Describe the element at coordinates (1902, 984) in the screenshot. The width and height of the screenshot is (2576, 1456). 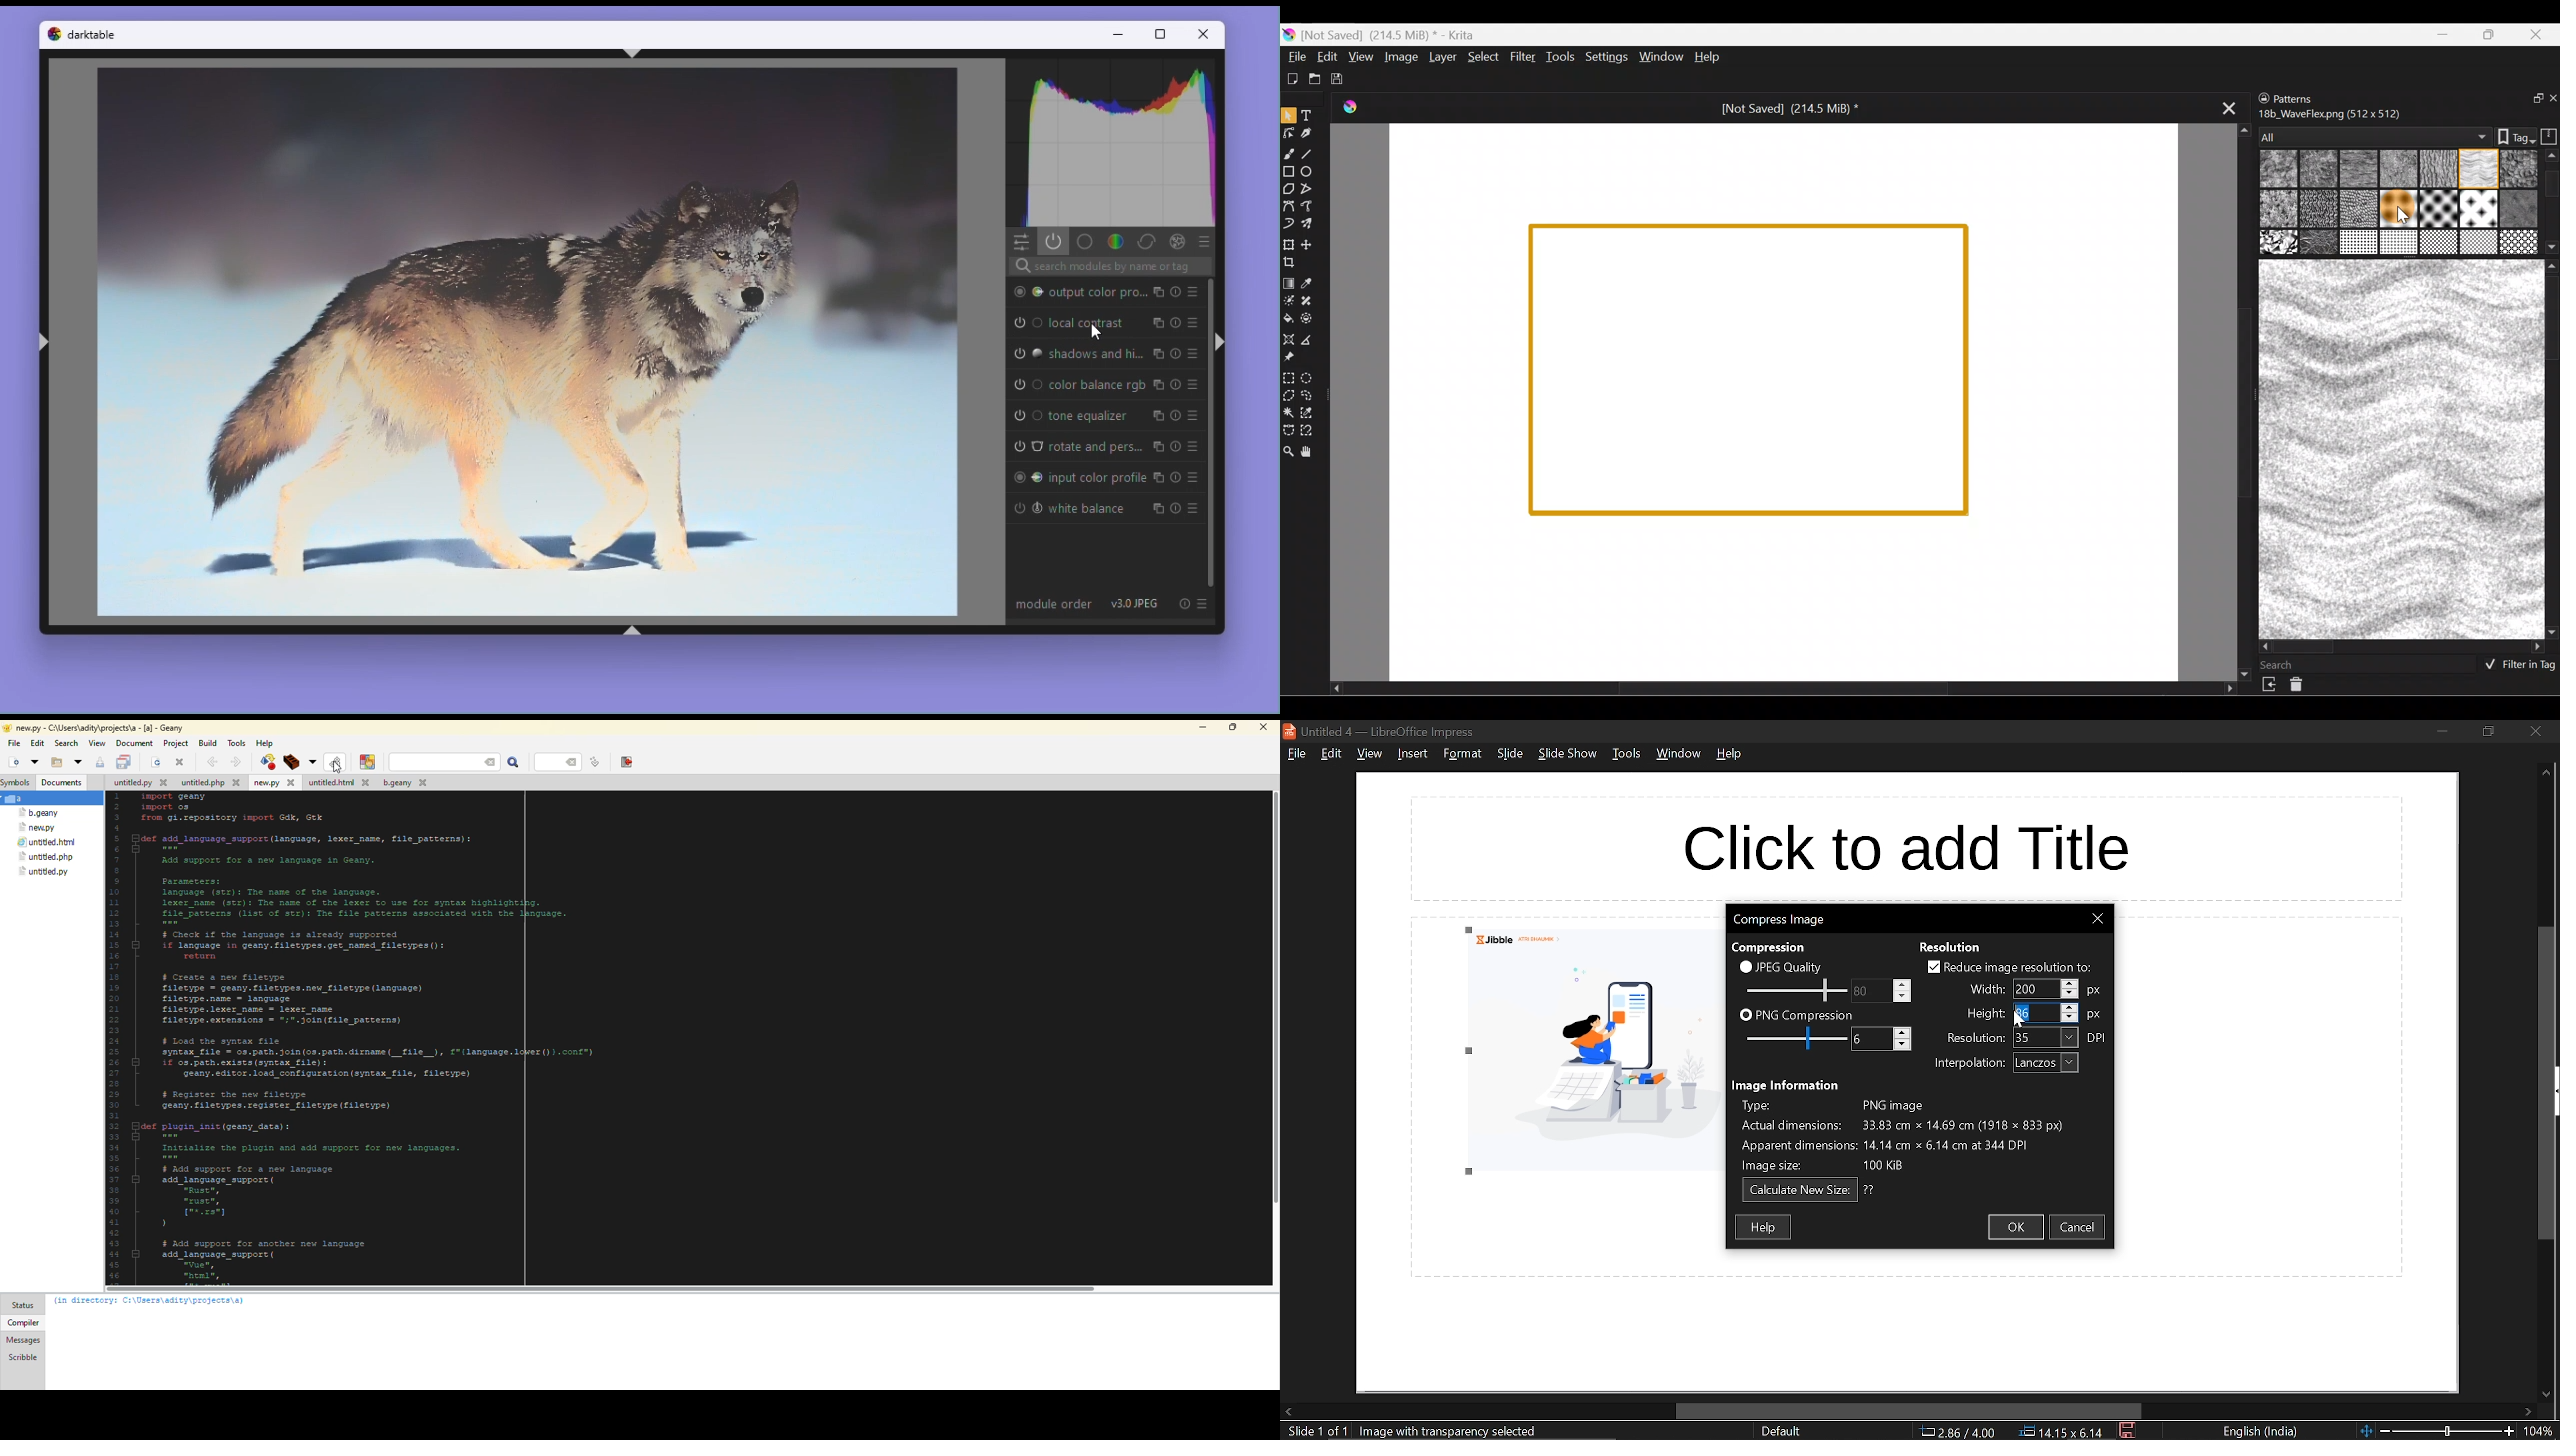
I see `increase jpeg quality` at that location.